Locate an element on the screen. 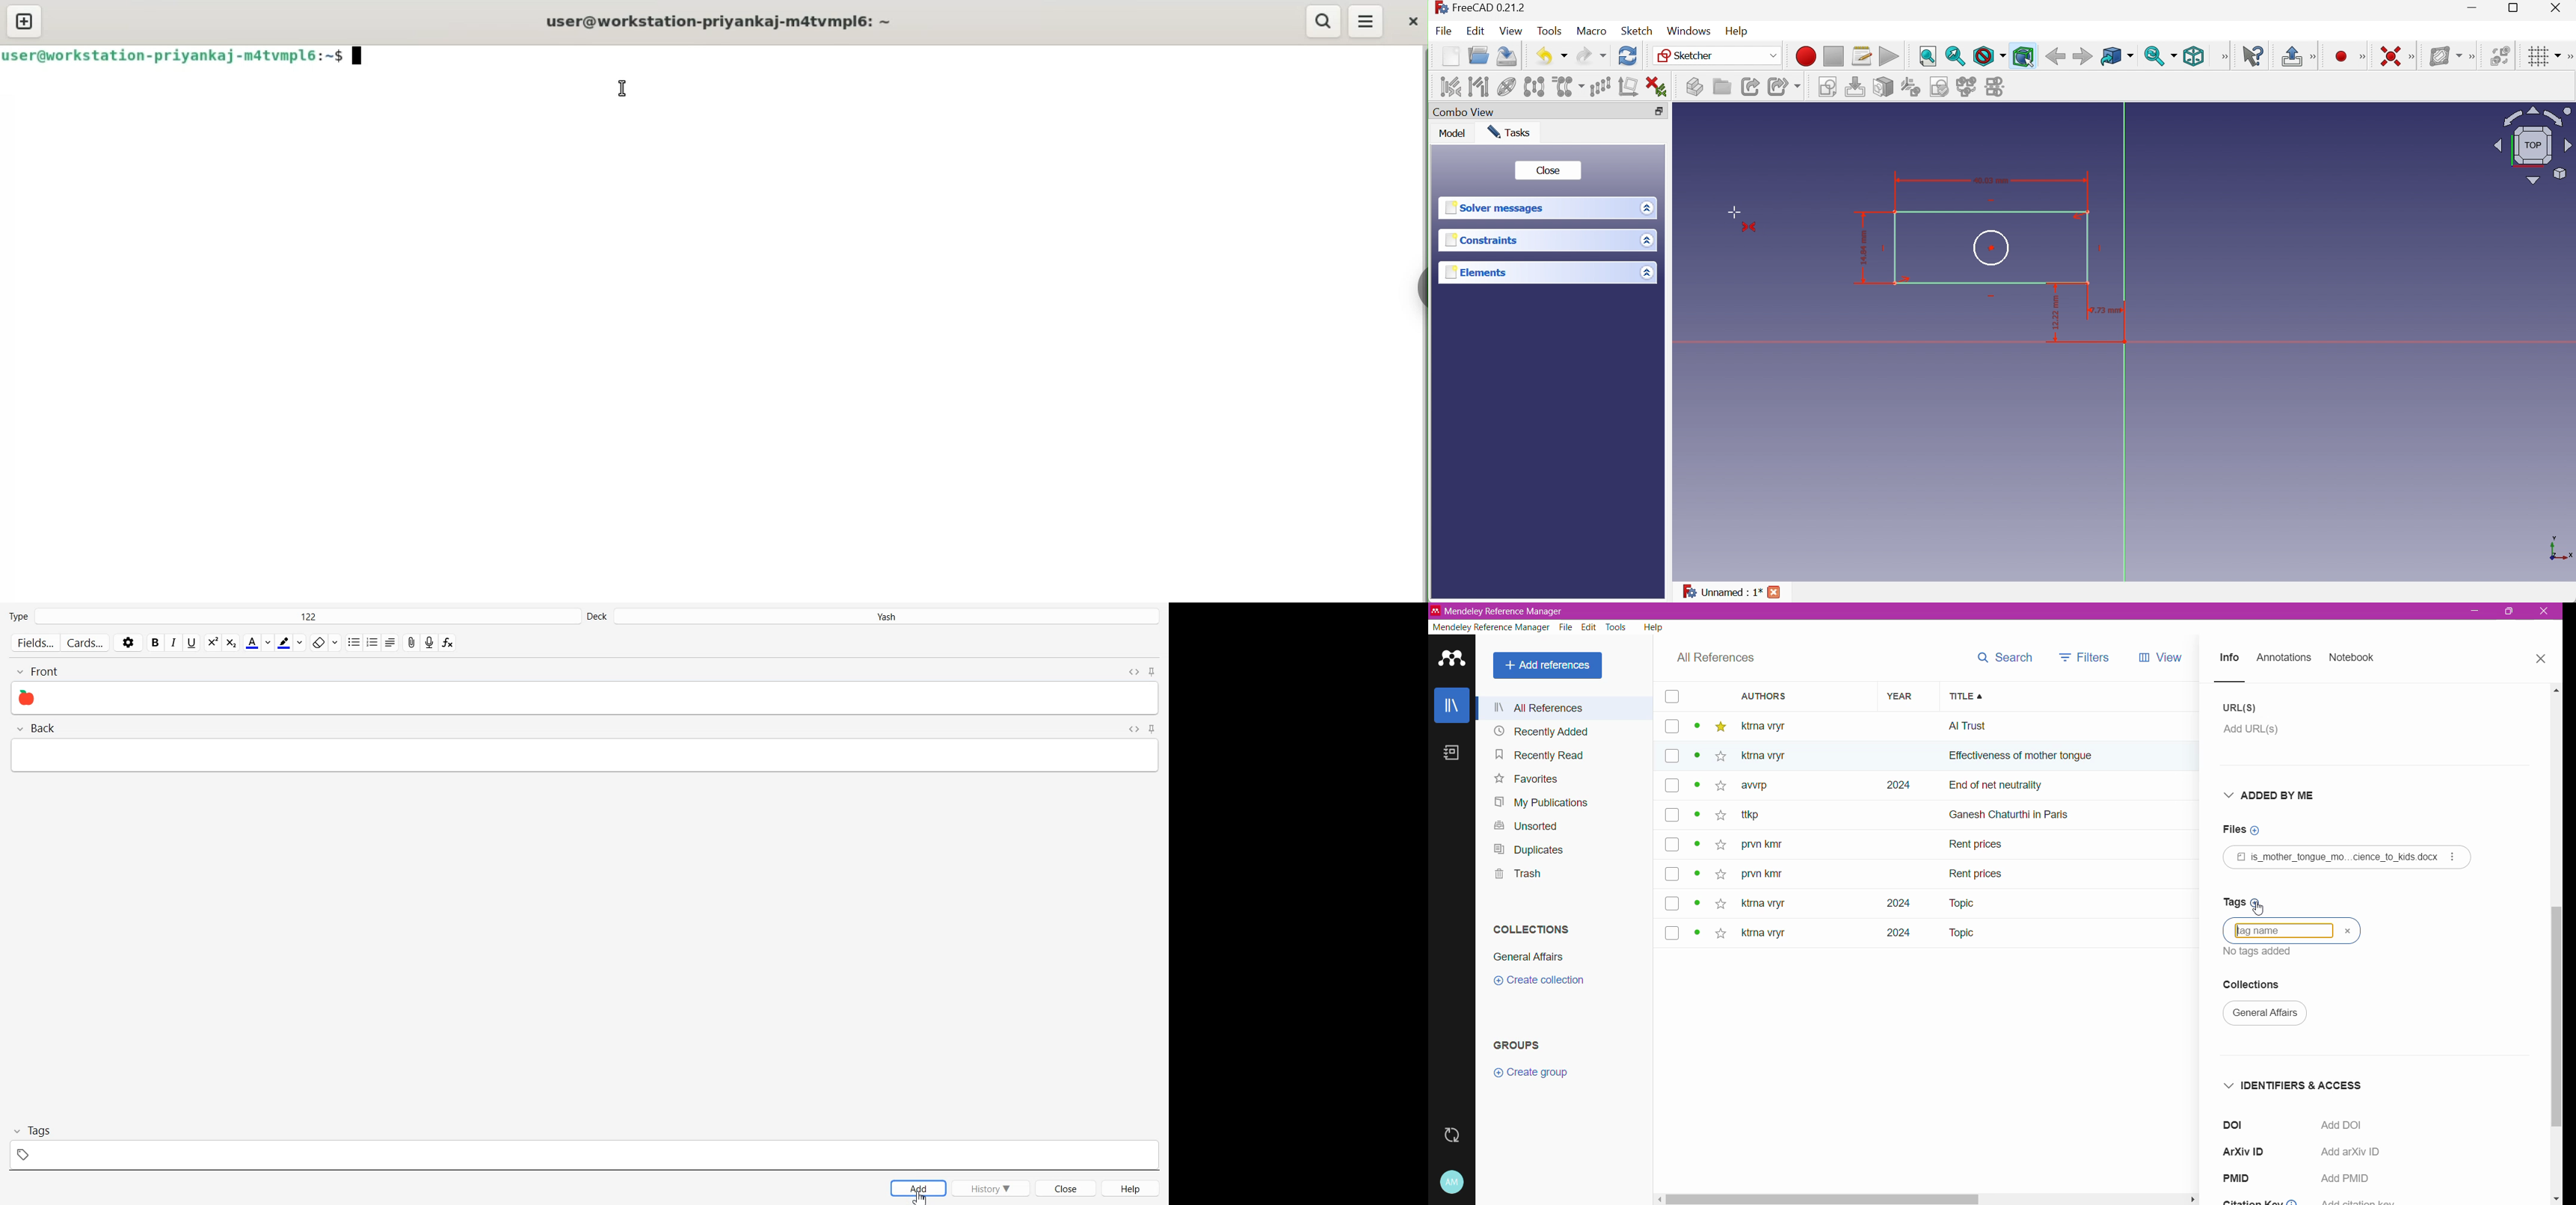  Macro recording... is located at coordinates (1805, 56).